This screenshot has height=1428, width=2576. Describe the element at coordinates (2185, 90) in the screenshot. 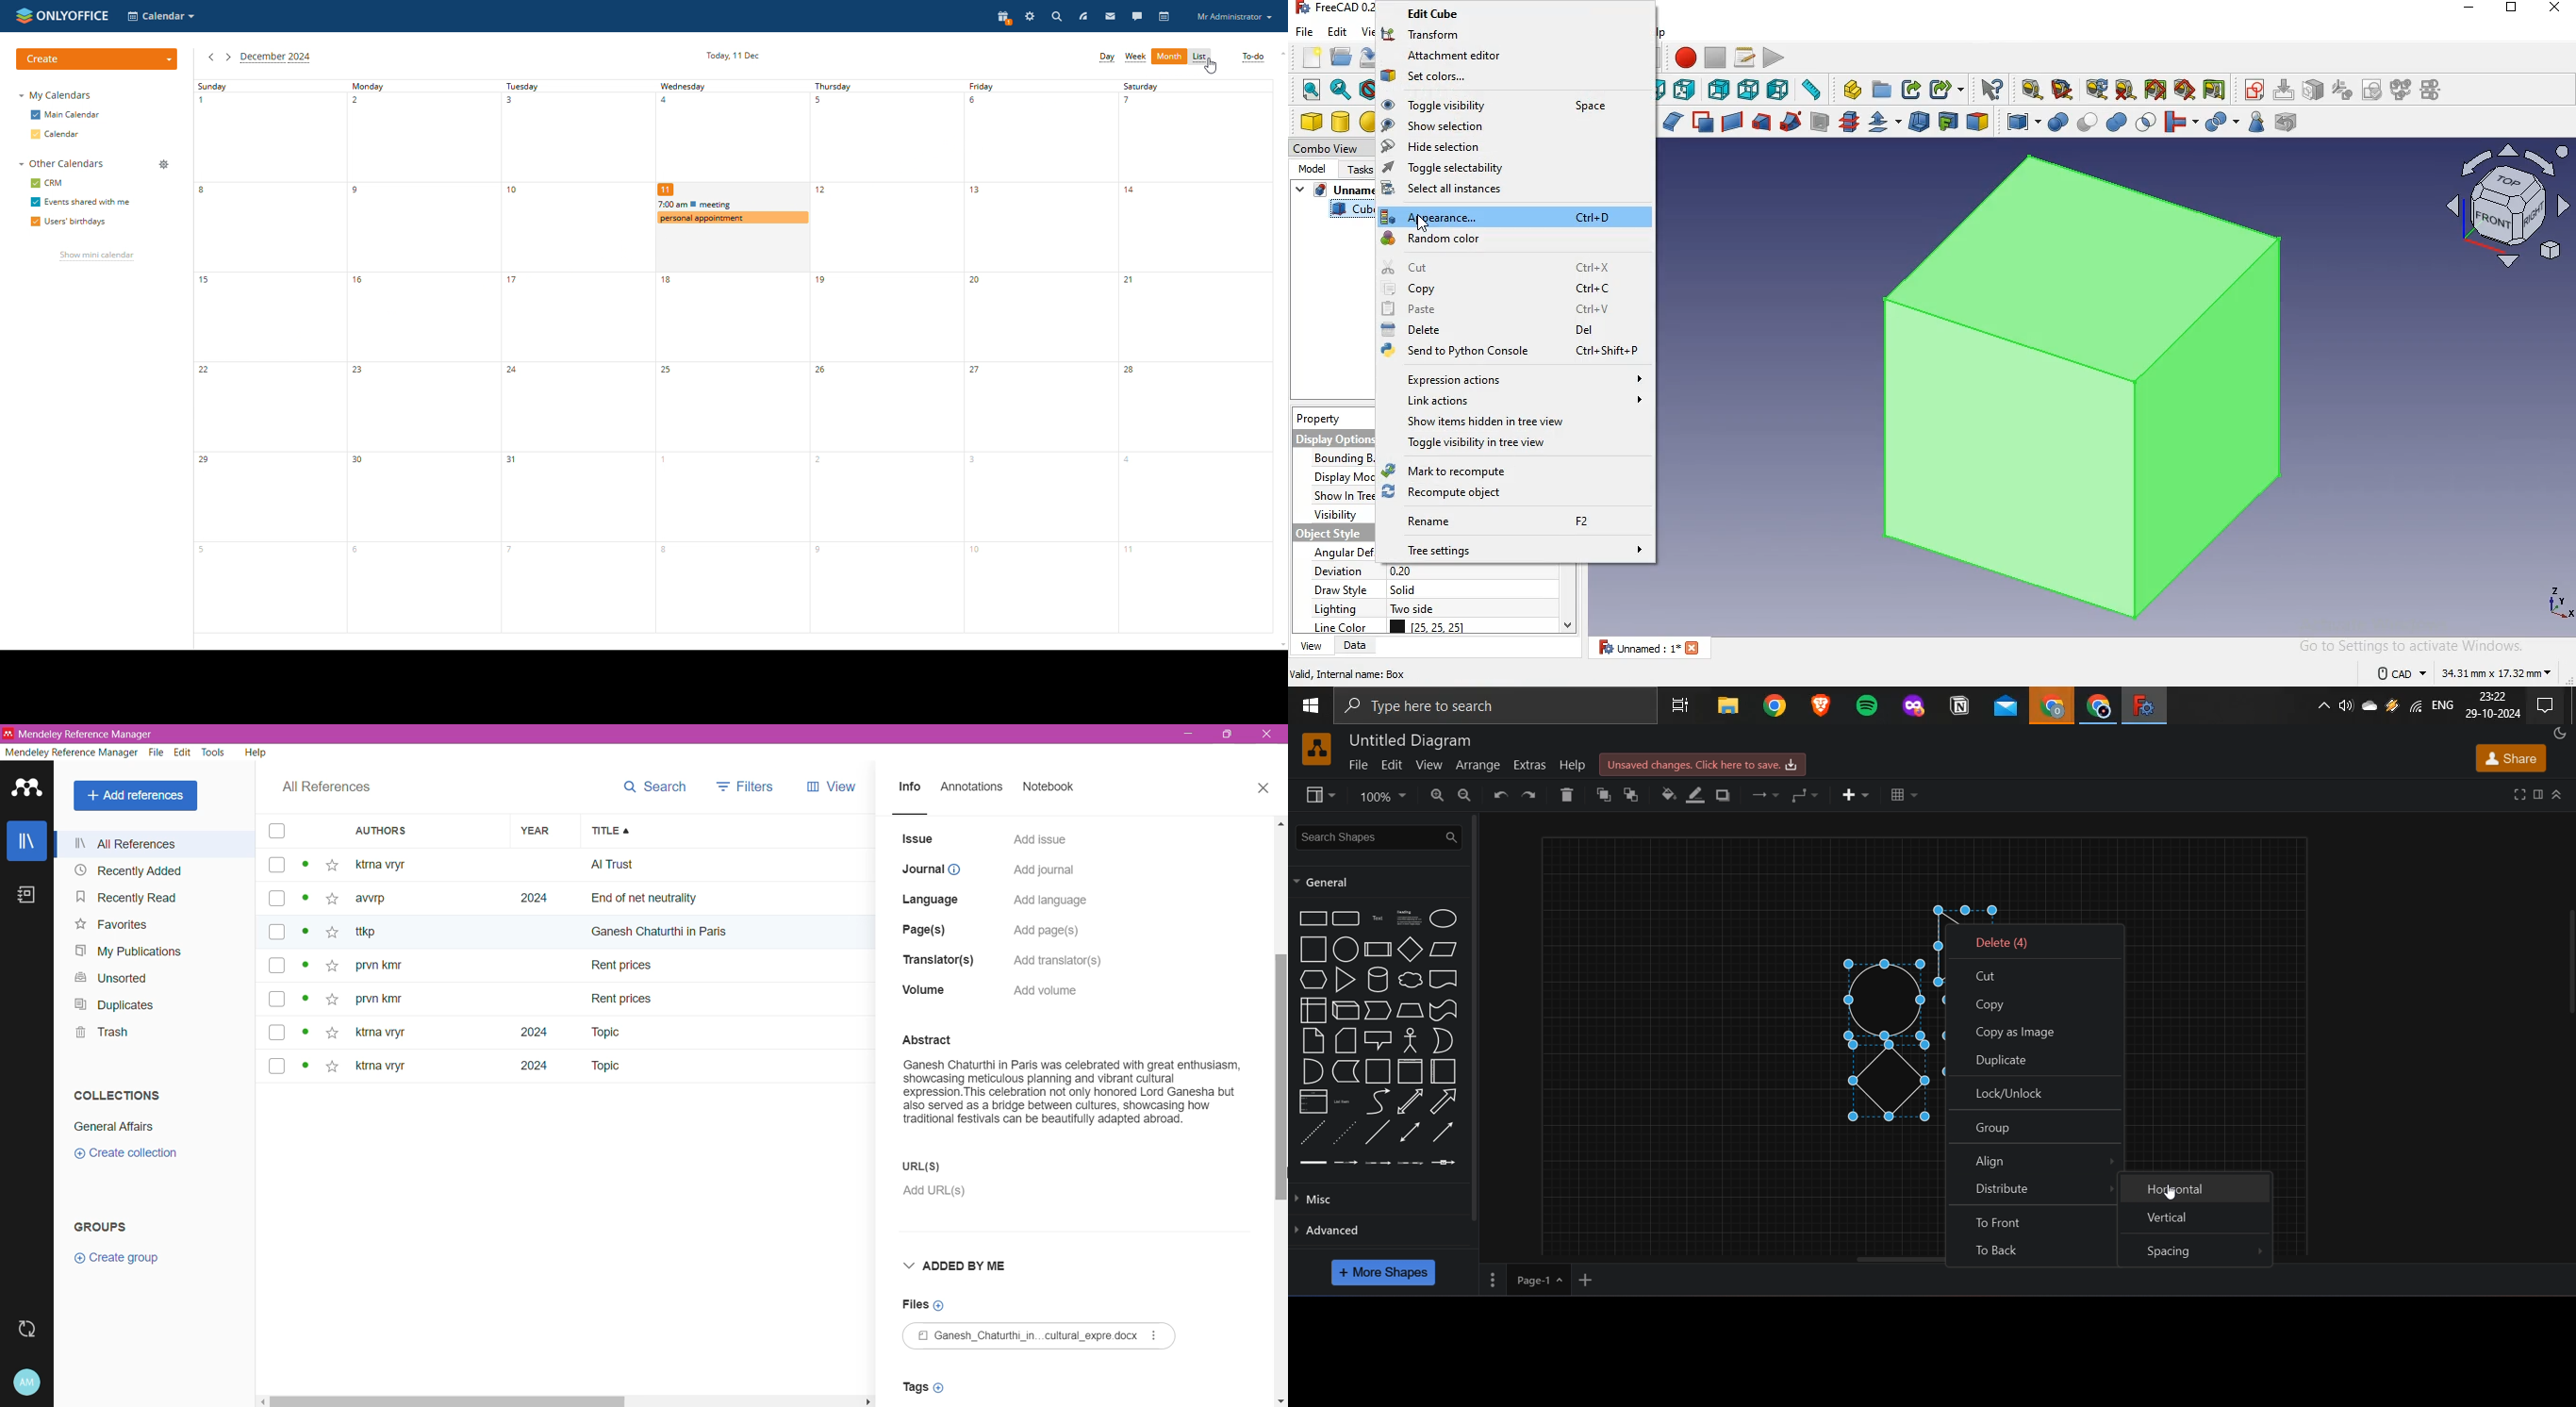

I see `toggle 3d` at that location.